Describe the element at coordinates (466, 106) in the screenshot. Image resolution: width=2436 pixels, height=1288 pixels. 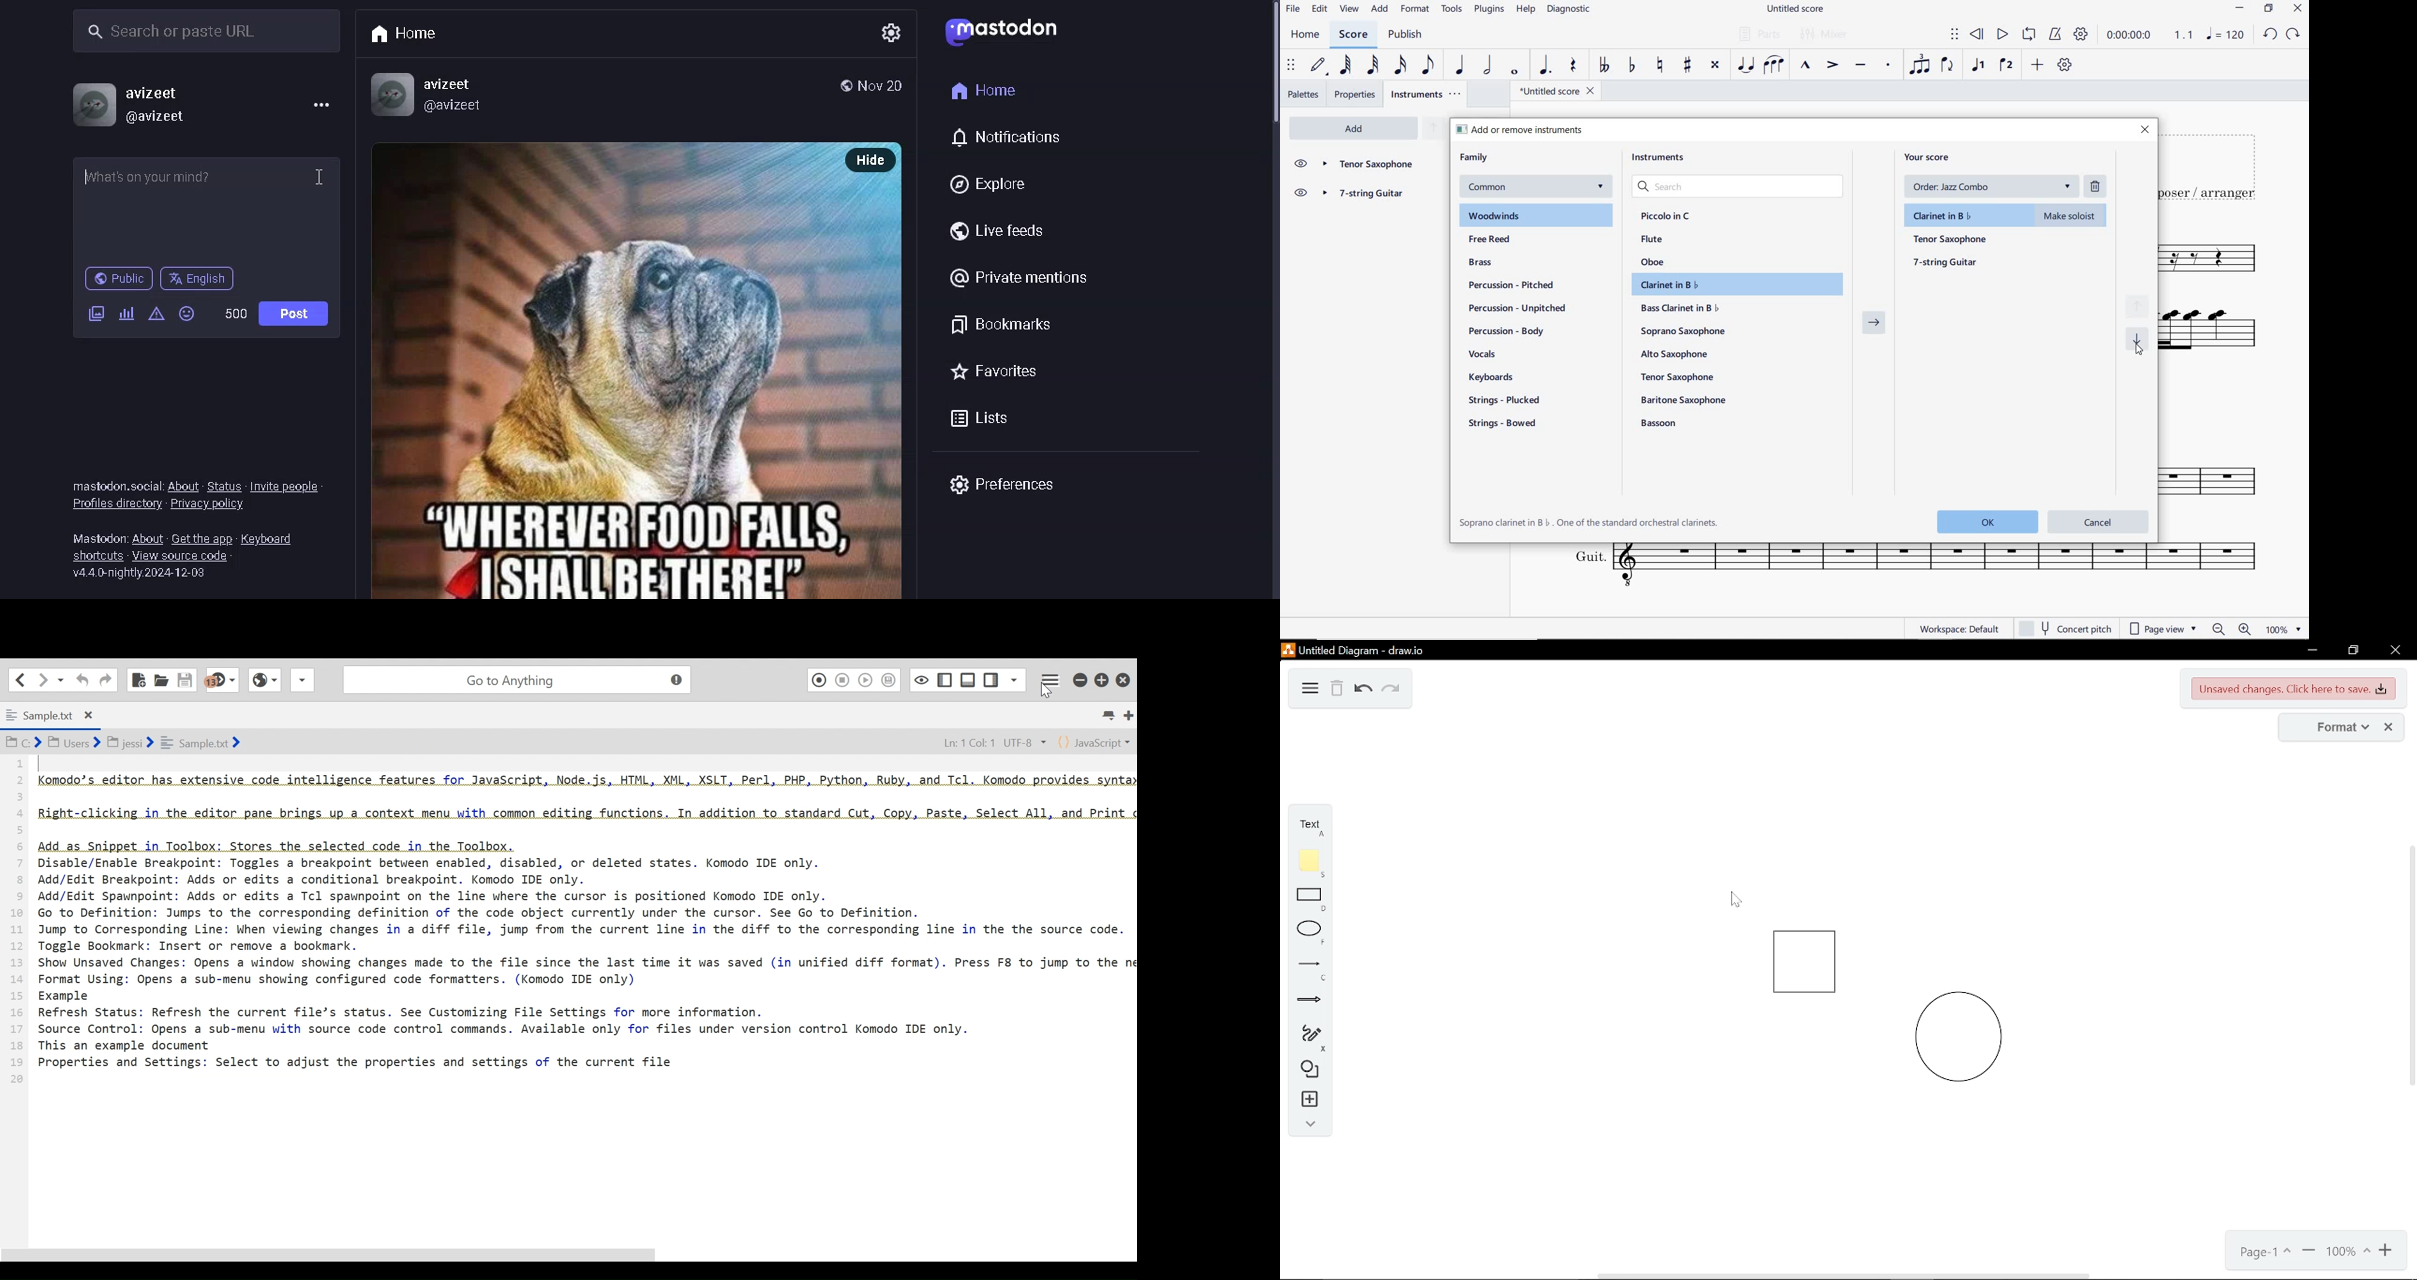
I see `@avizeet` at that location.